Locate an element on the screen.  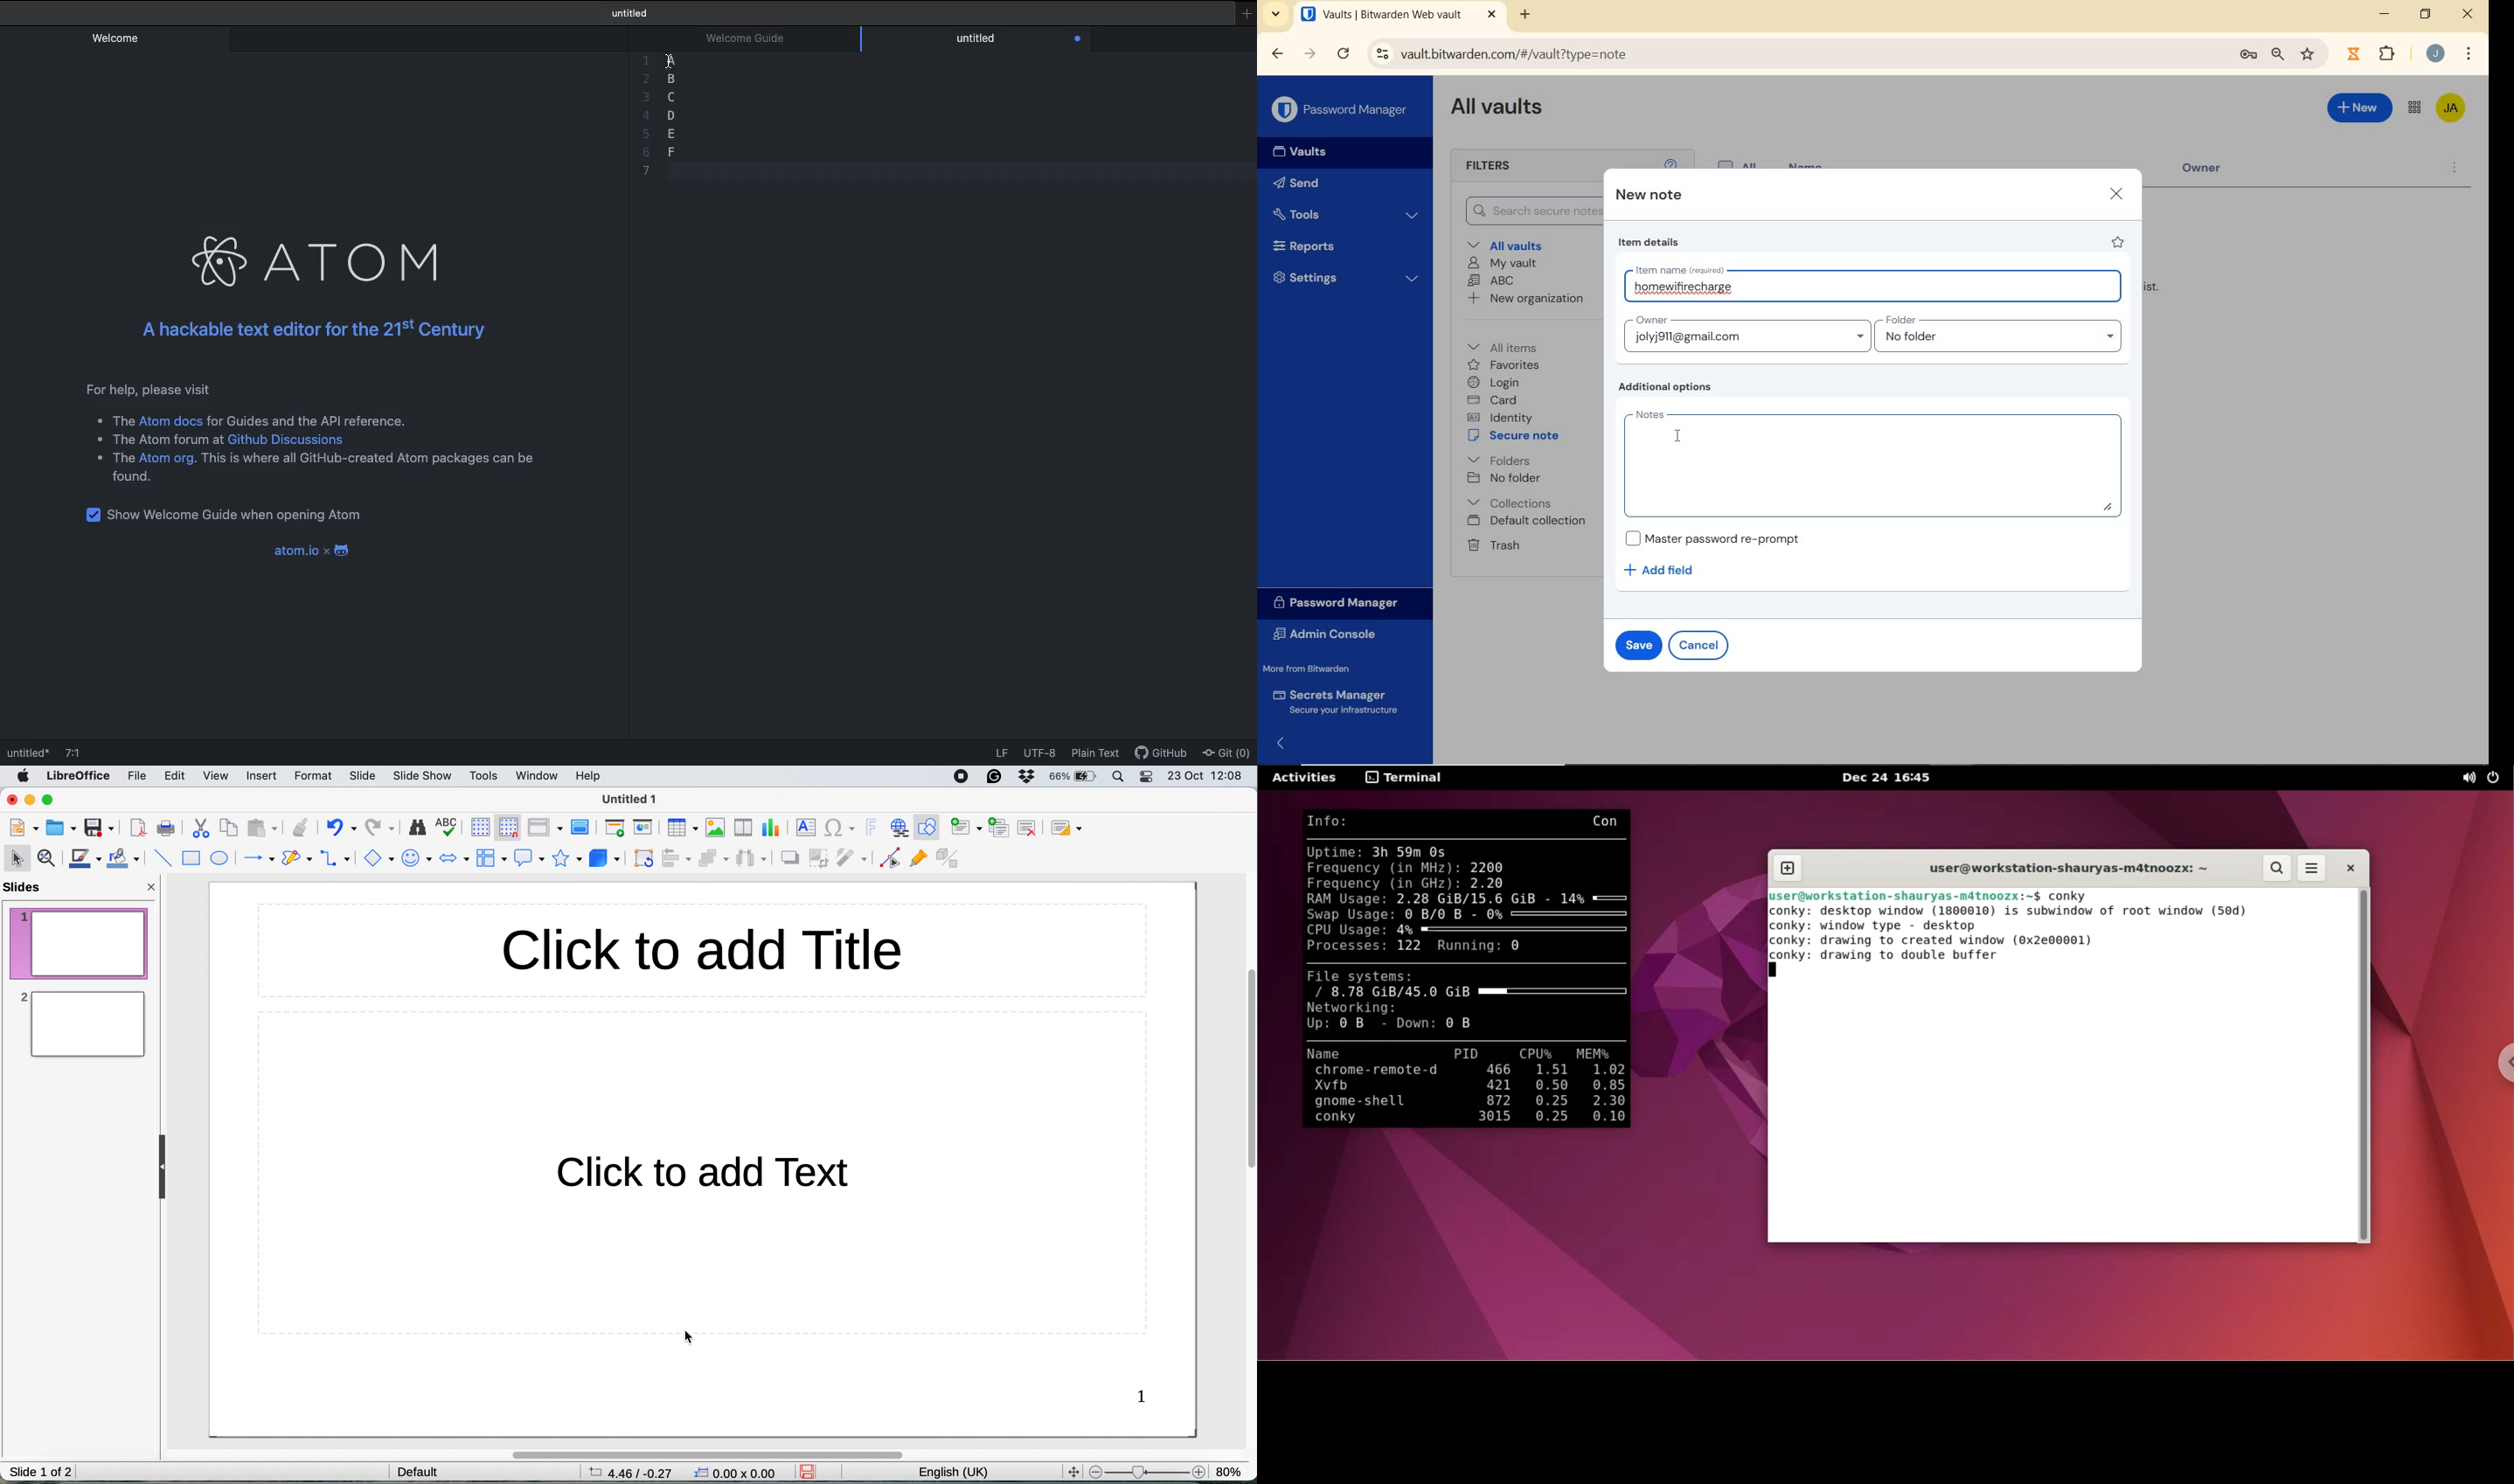
show draw functions is located at coordinates (930, 828).